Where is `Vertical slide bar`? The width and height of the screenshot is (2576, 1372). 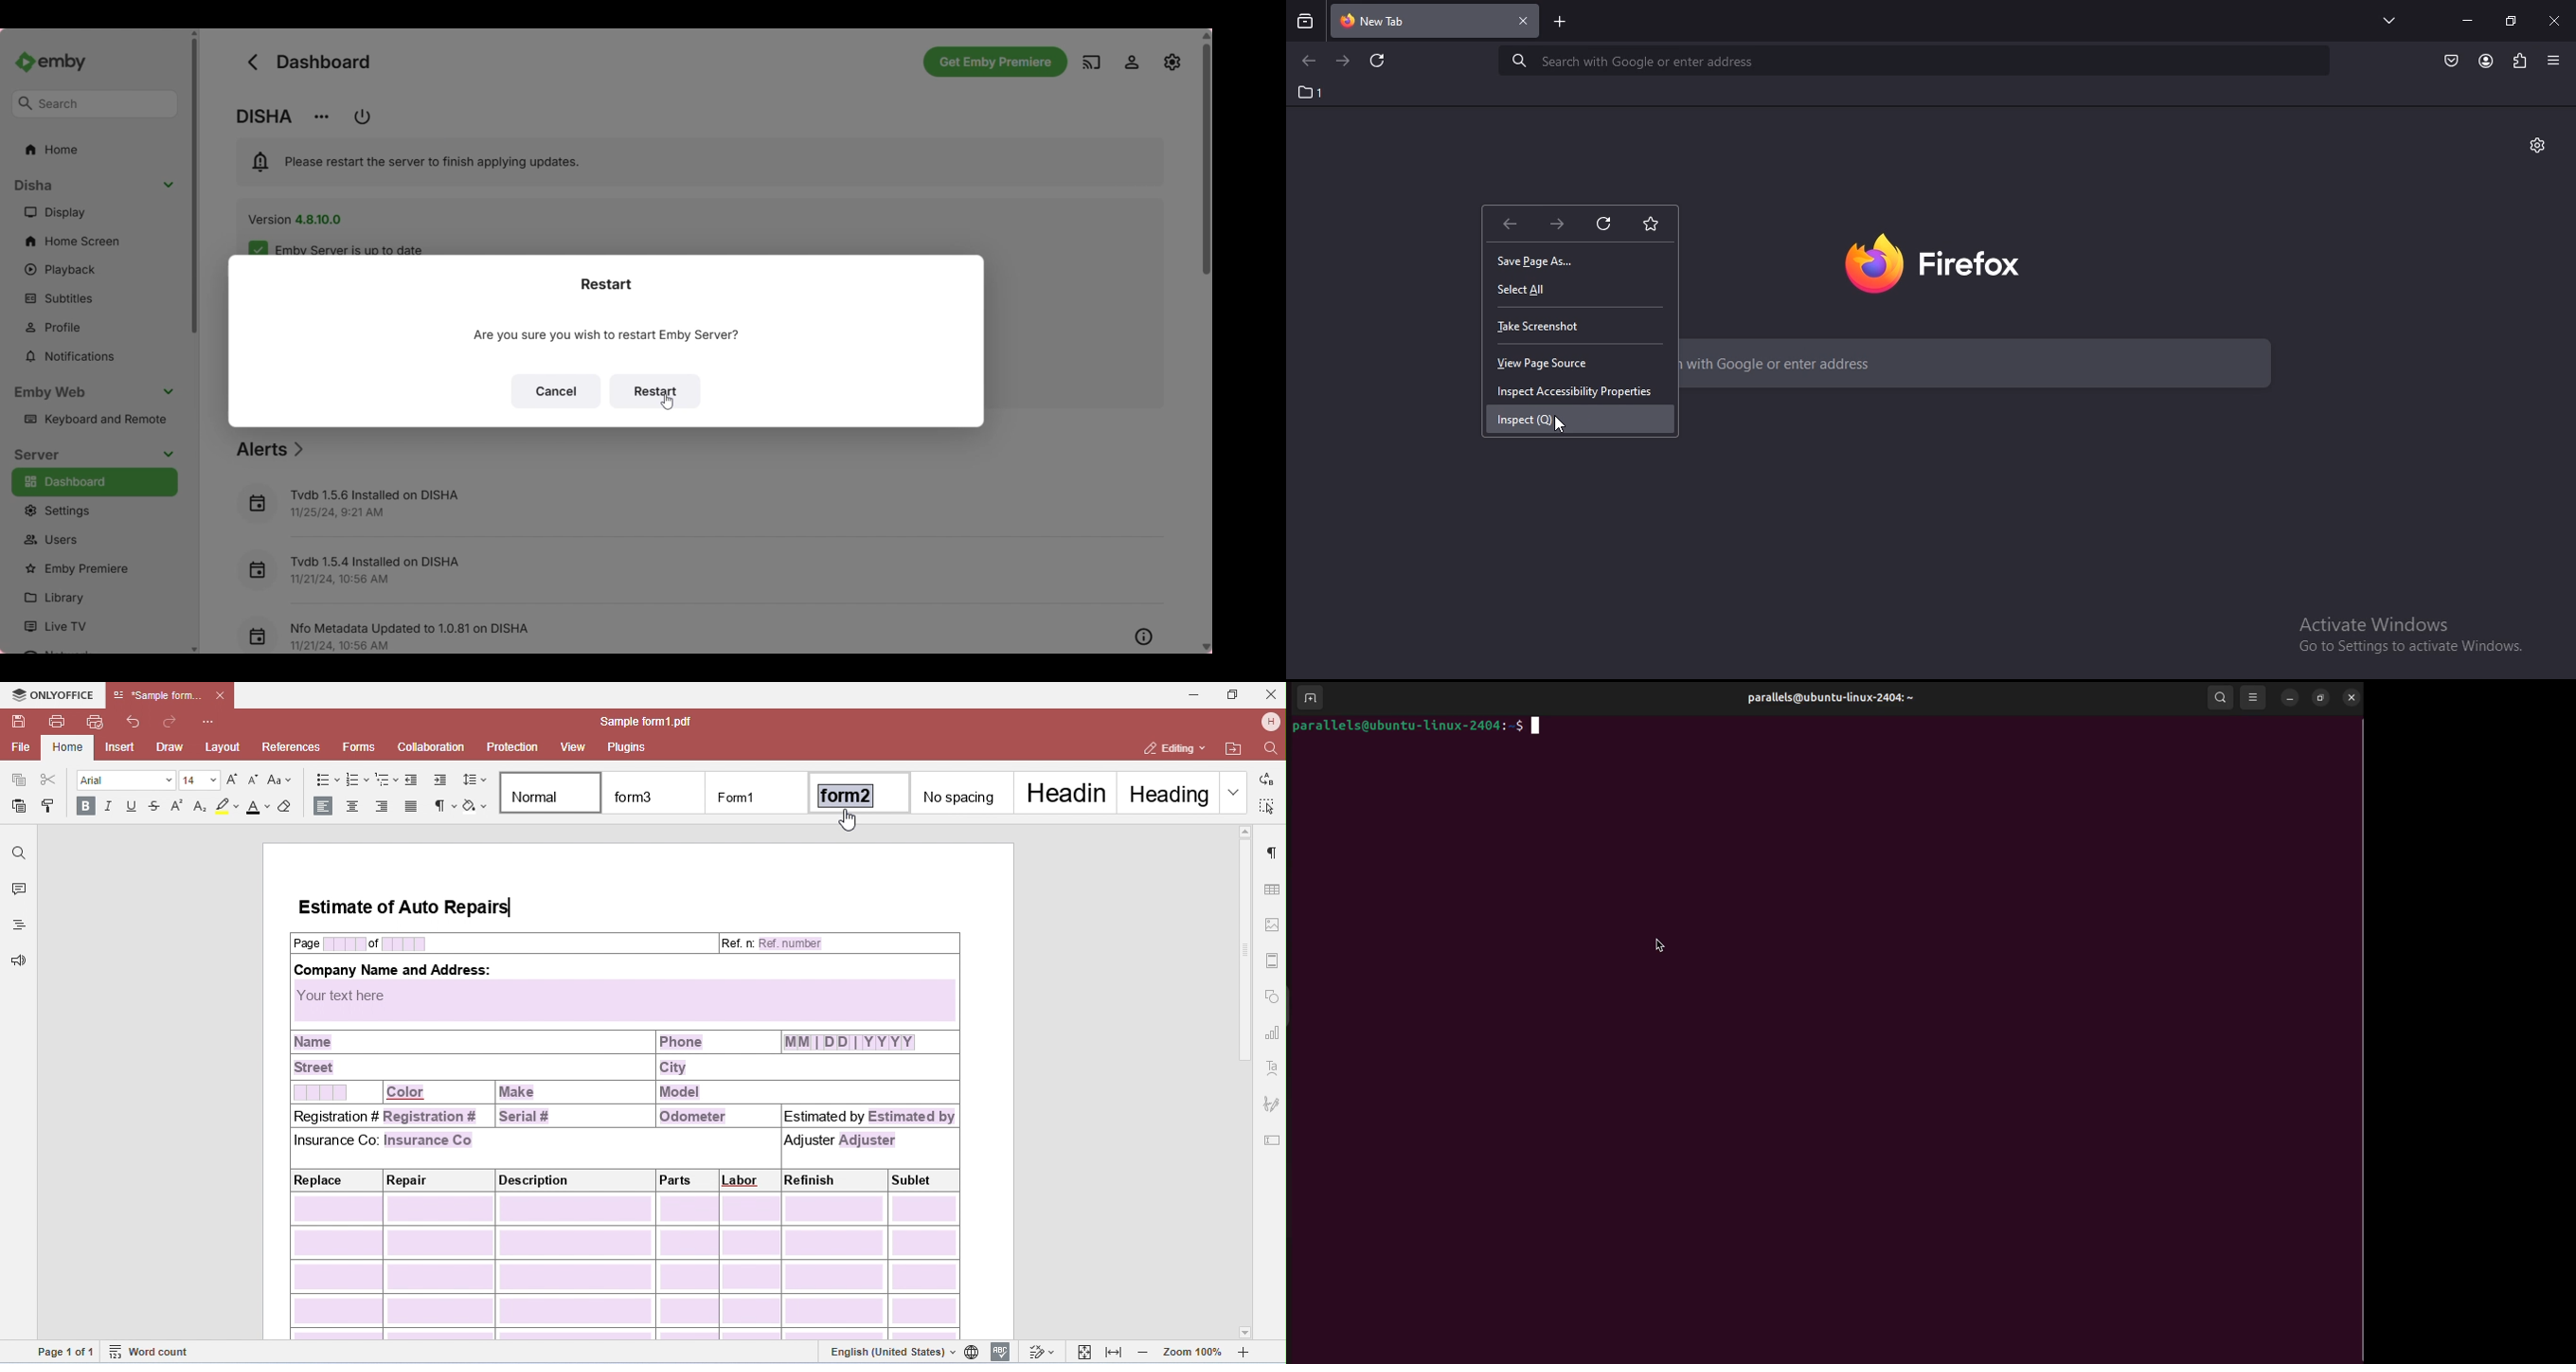 Vertical slide bar is located at coordinates (1206, 153).